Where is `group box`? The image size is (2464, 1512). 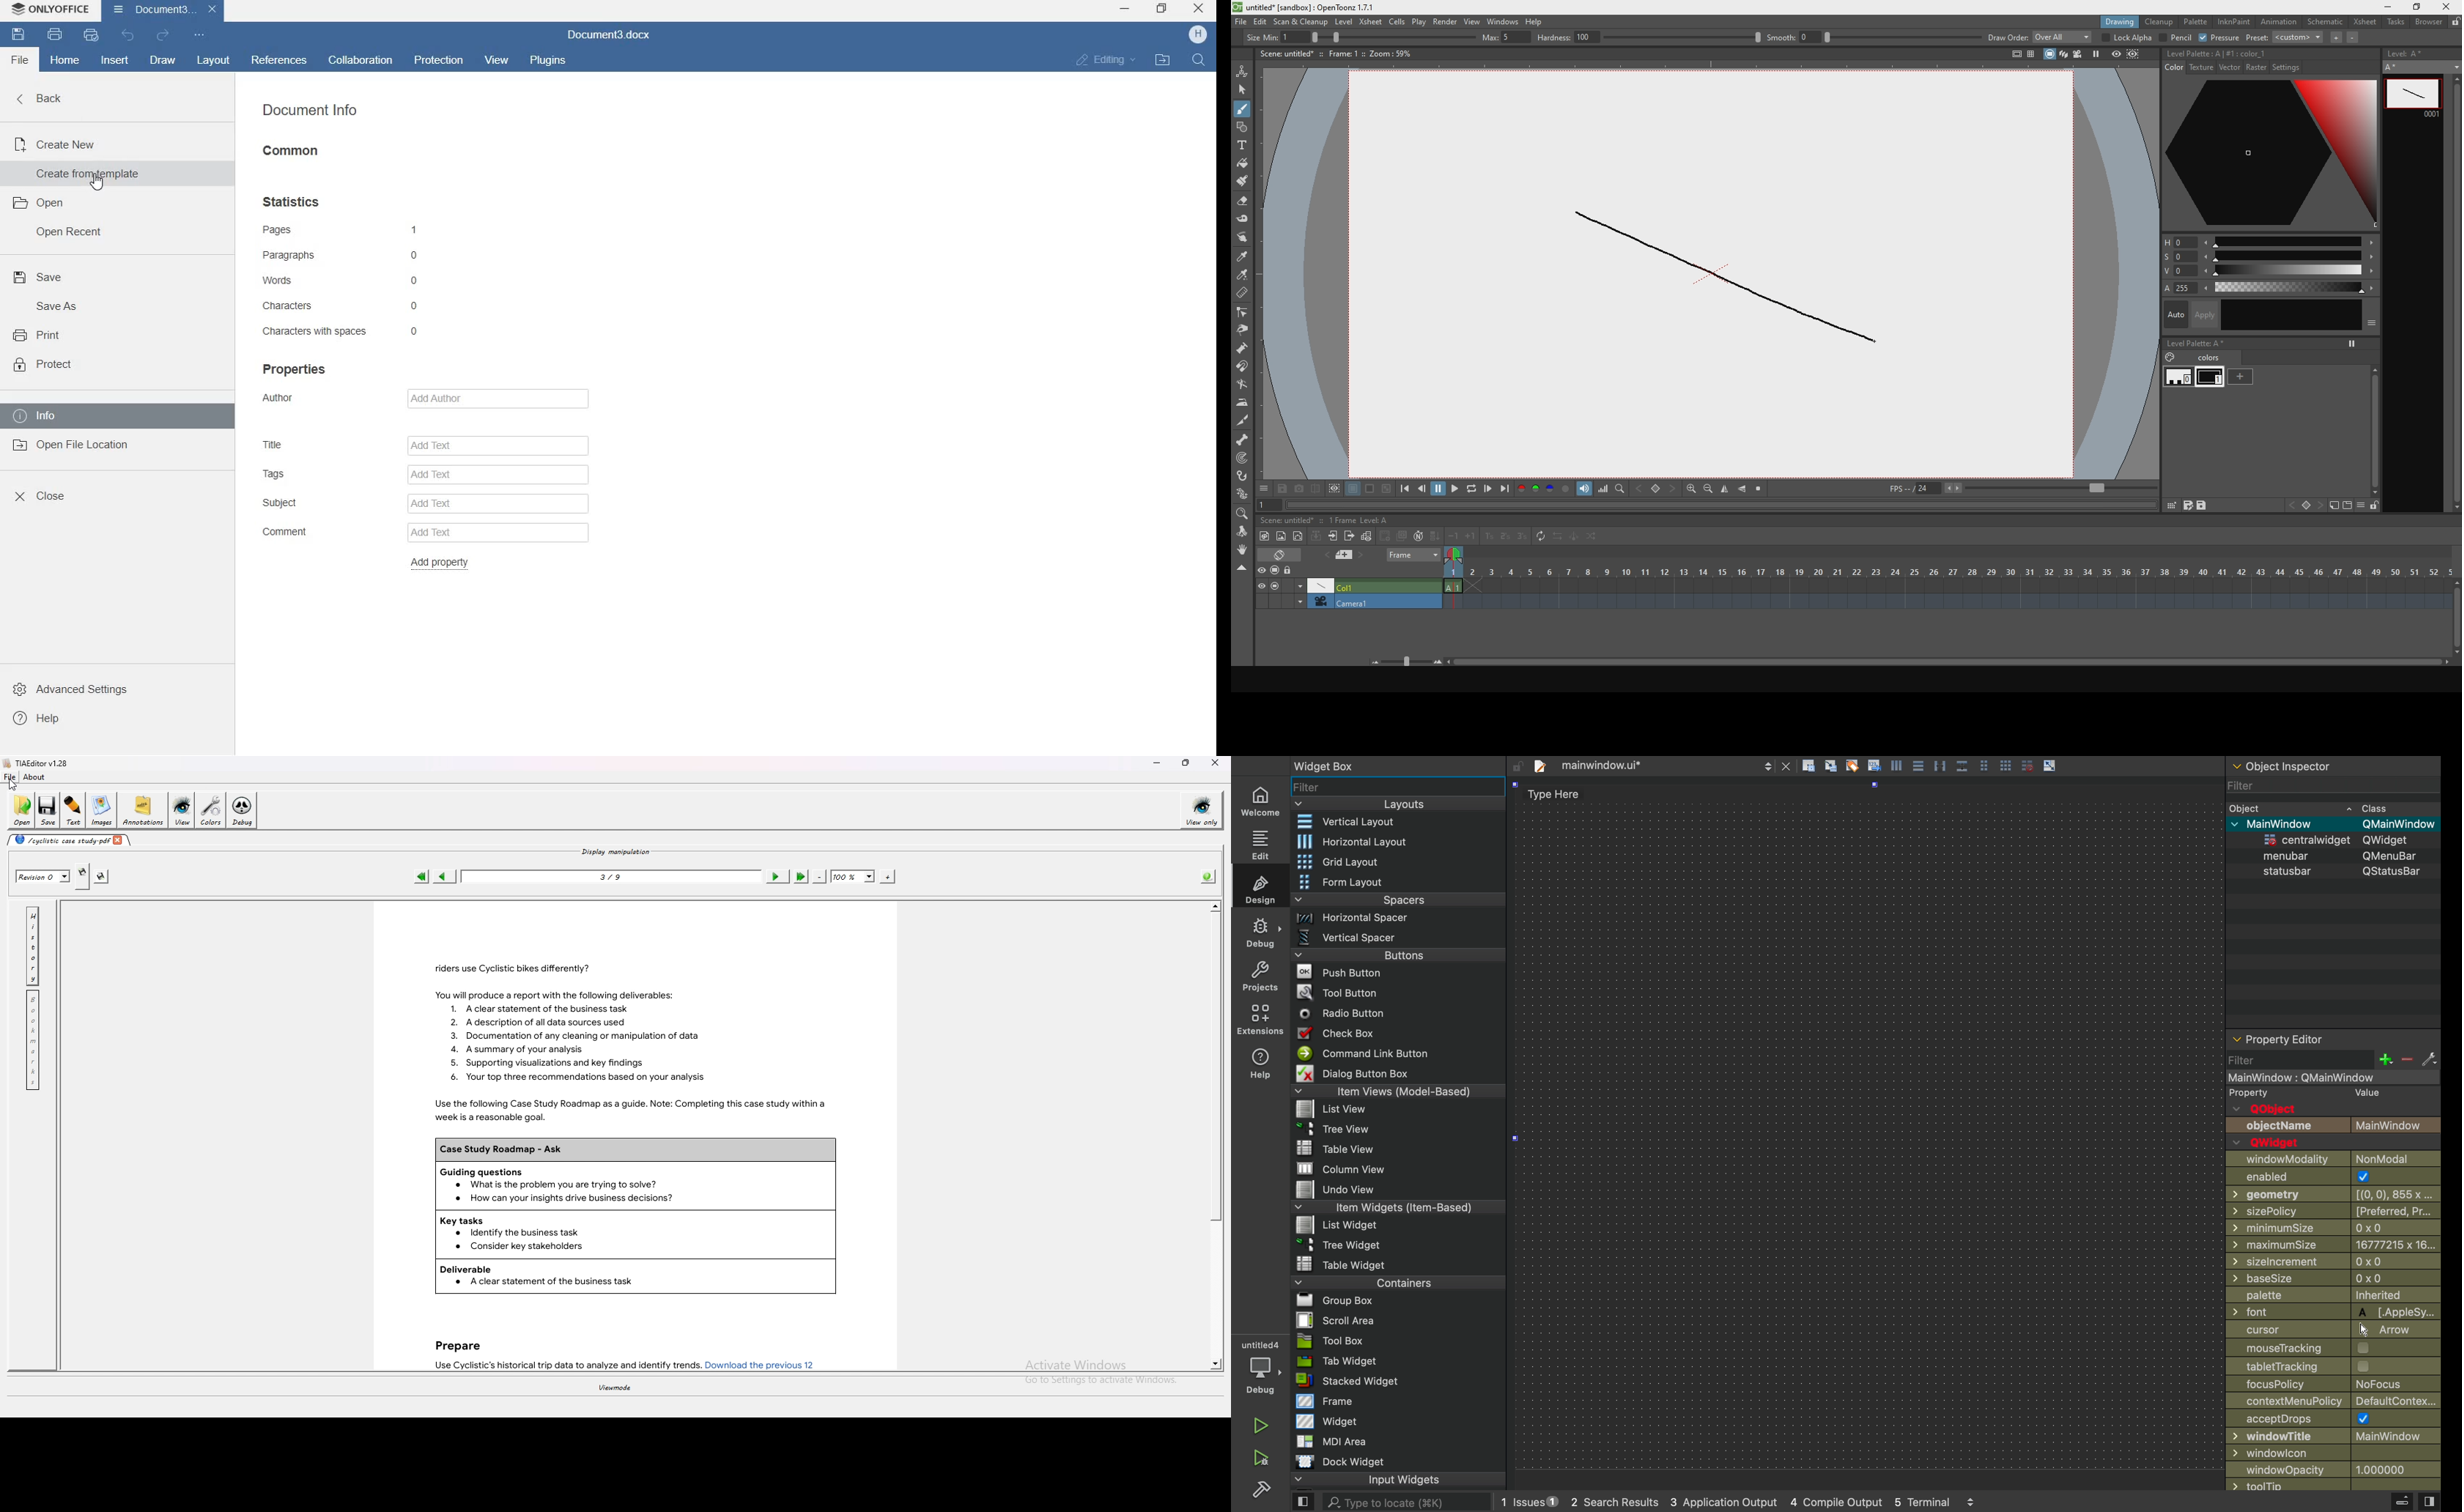 group box is located at coordinates (1398, 1302).